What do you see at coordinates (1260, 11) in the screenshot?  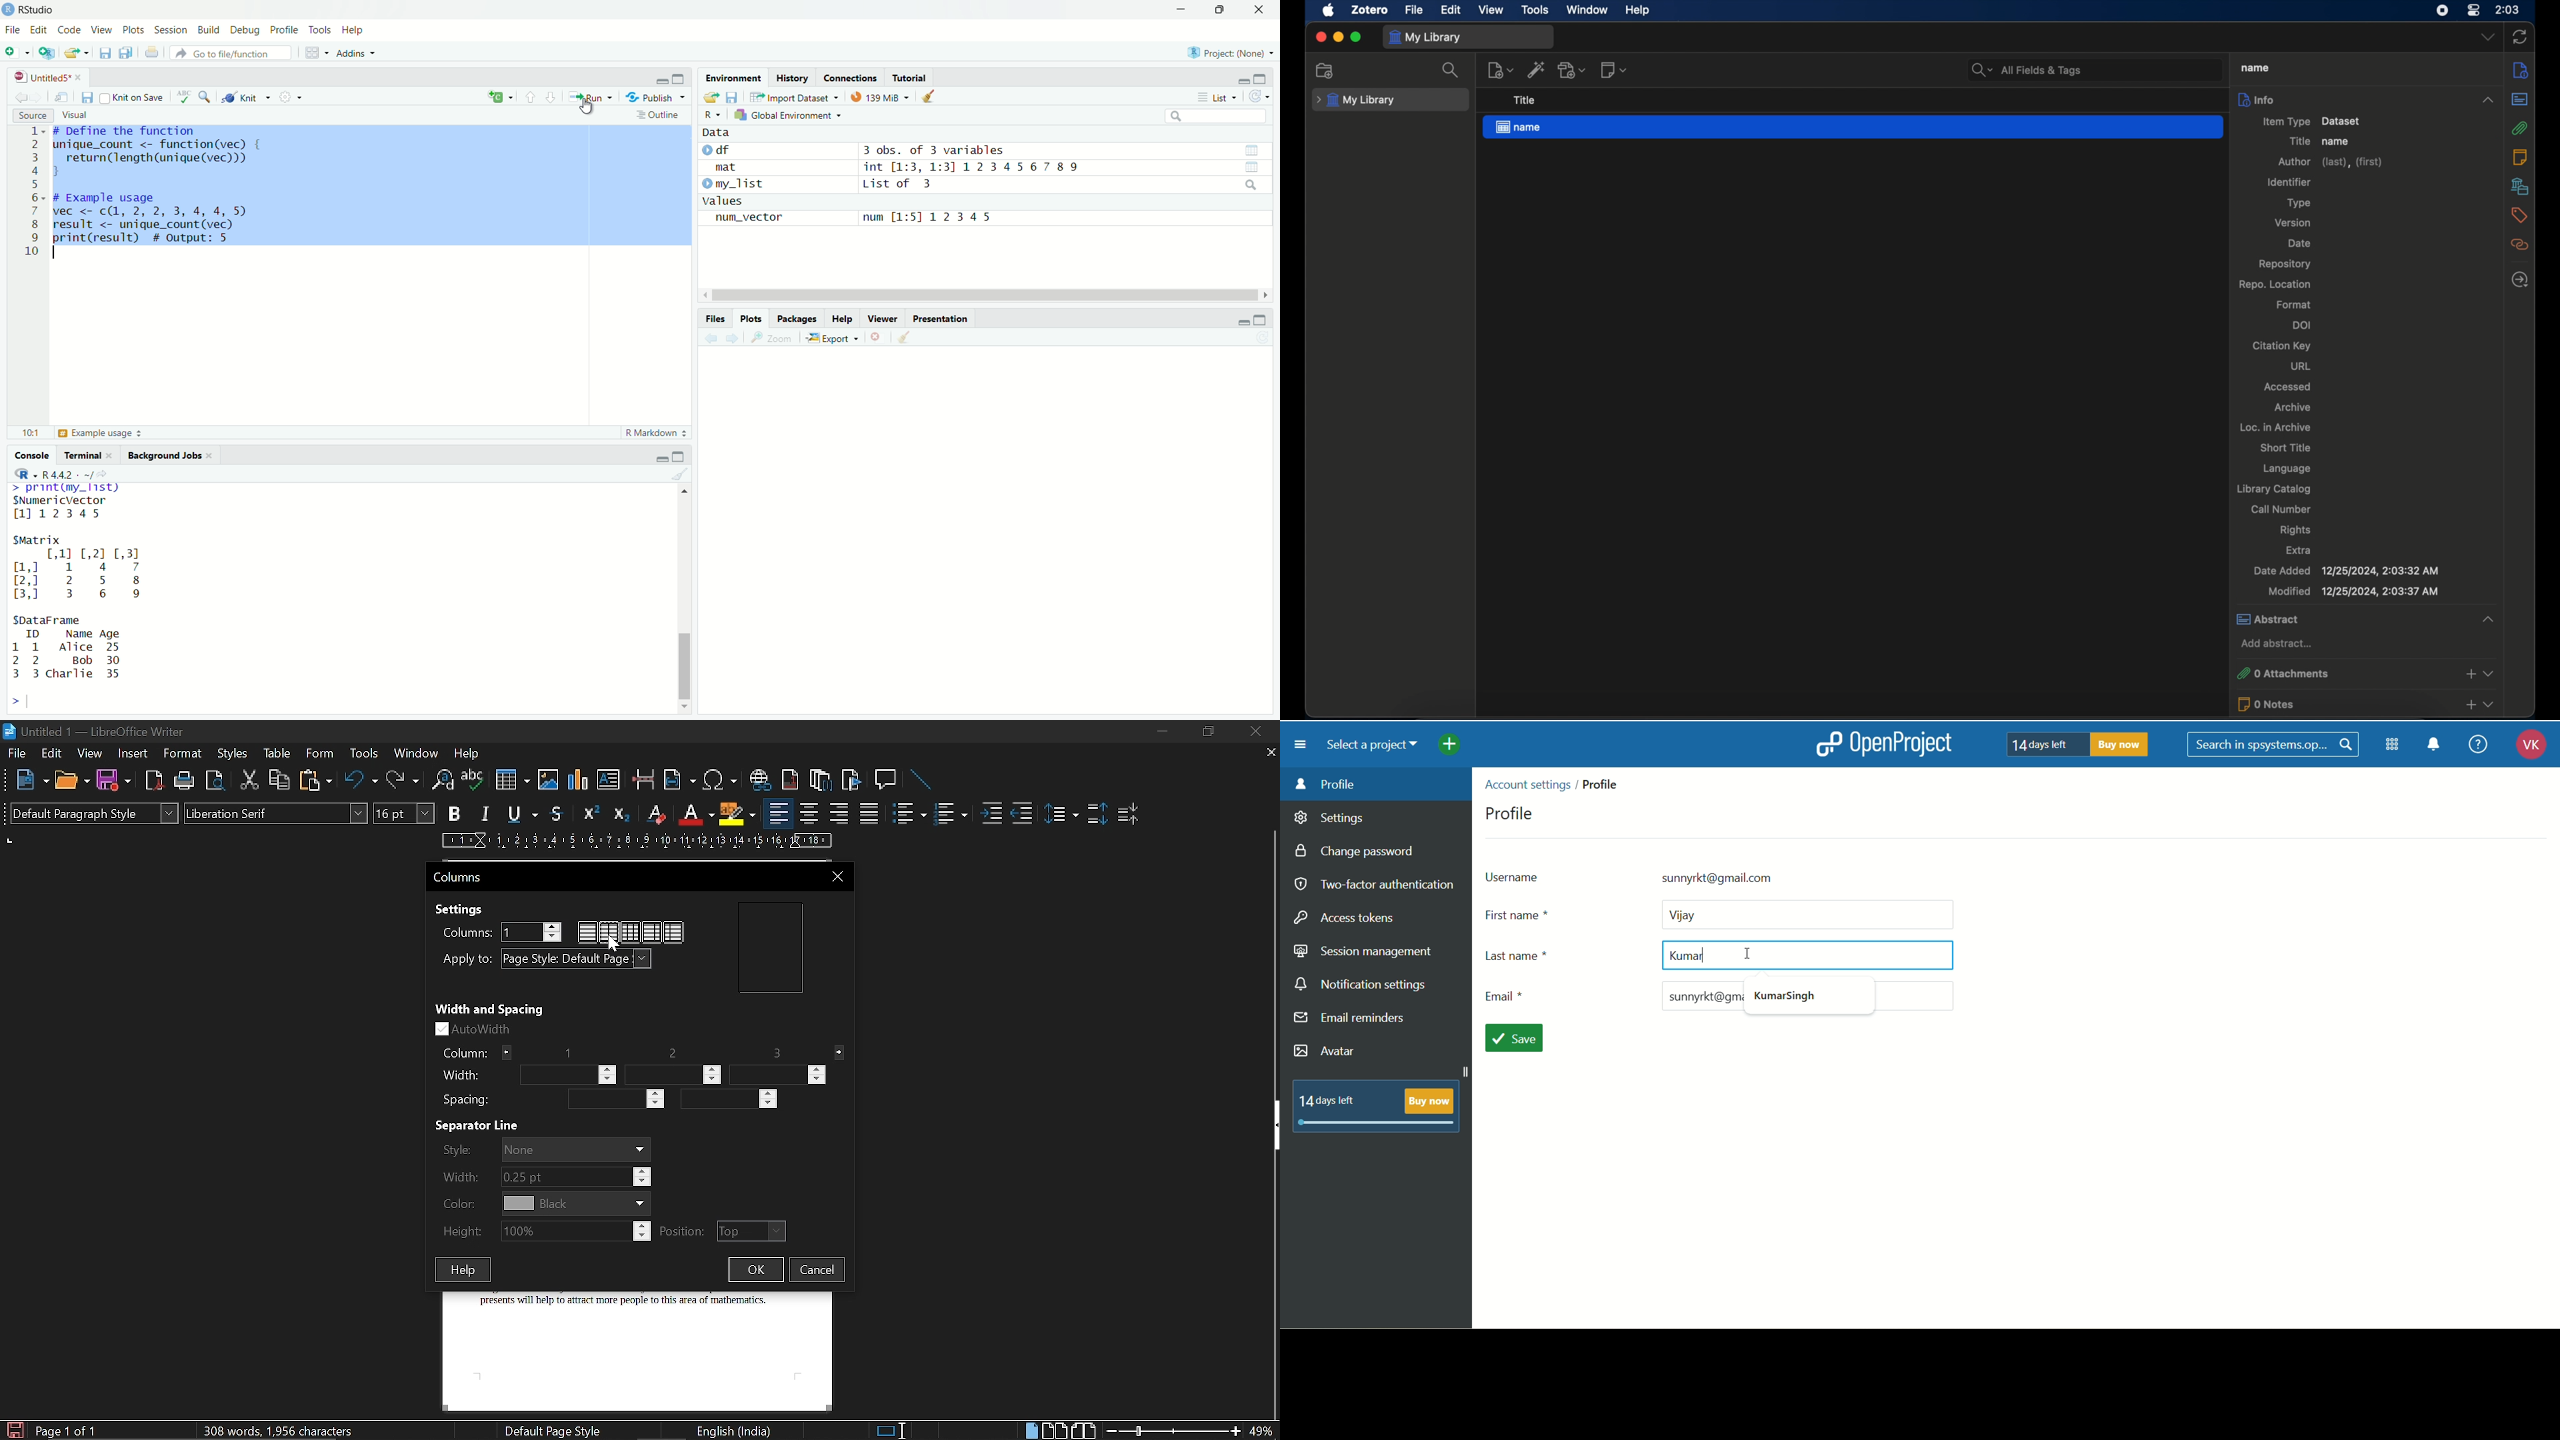 I see `close app` at bounding box center [1260, 11].